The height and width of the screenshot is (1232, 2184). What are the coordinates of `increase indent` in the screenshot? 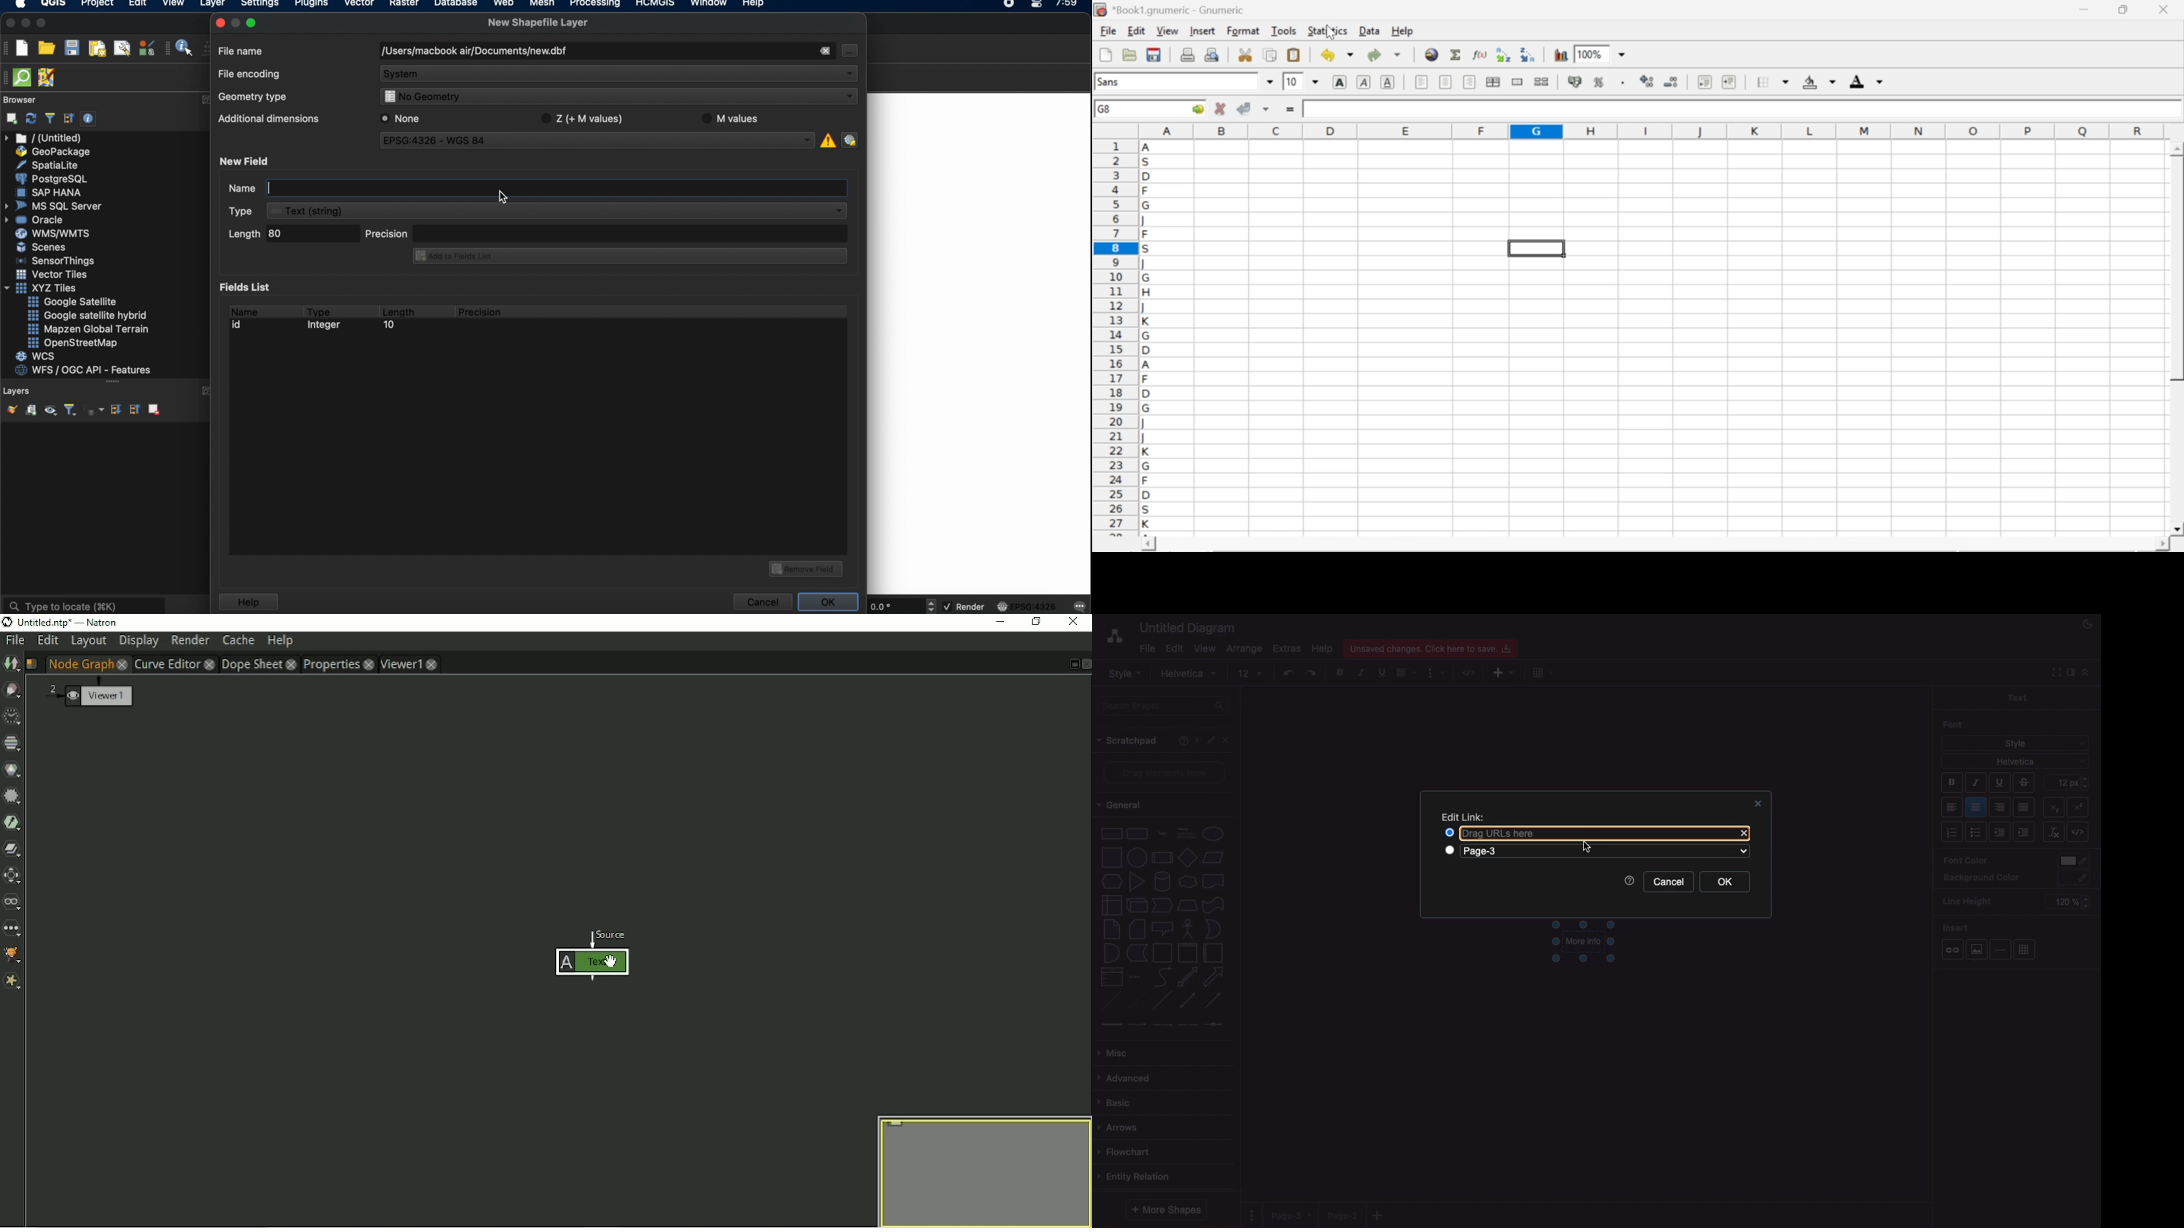 It's located at (1728, 83).